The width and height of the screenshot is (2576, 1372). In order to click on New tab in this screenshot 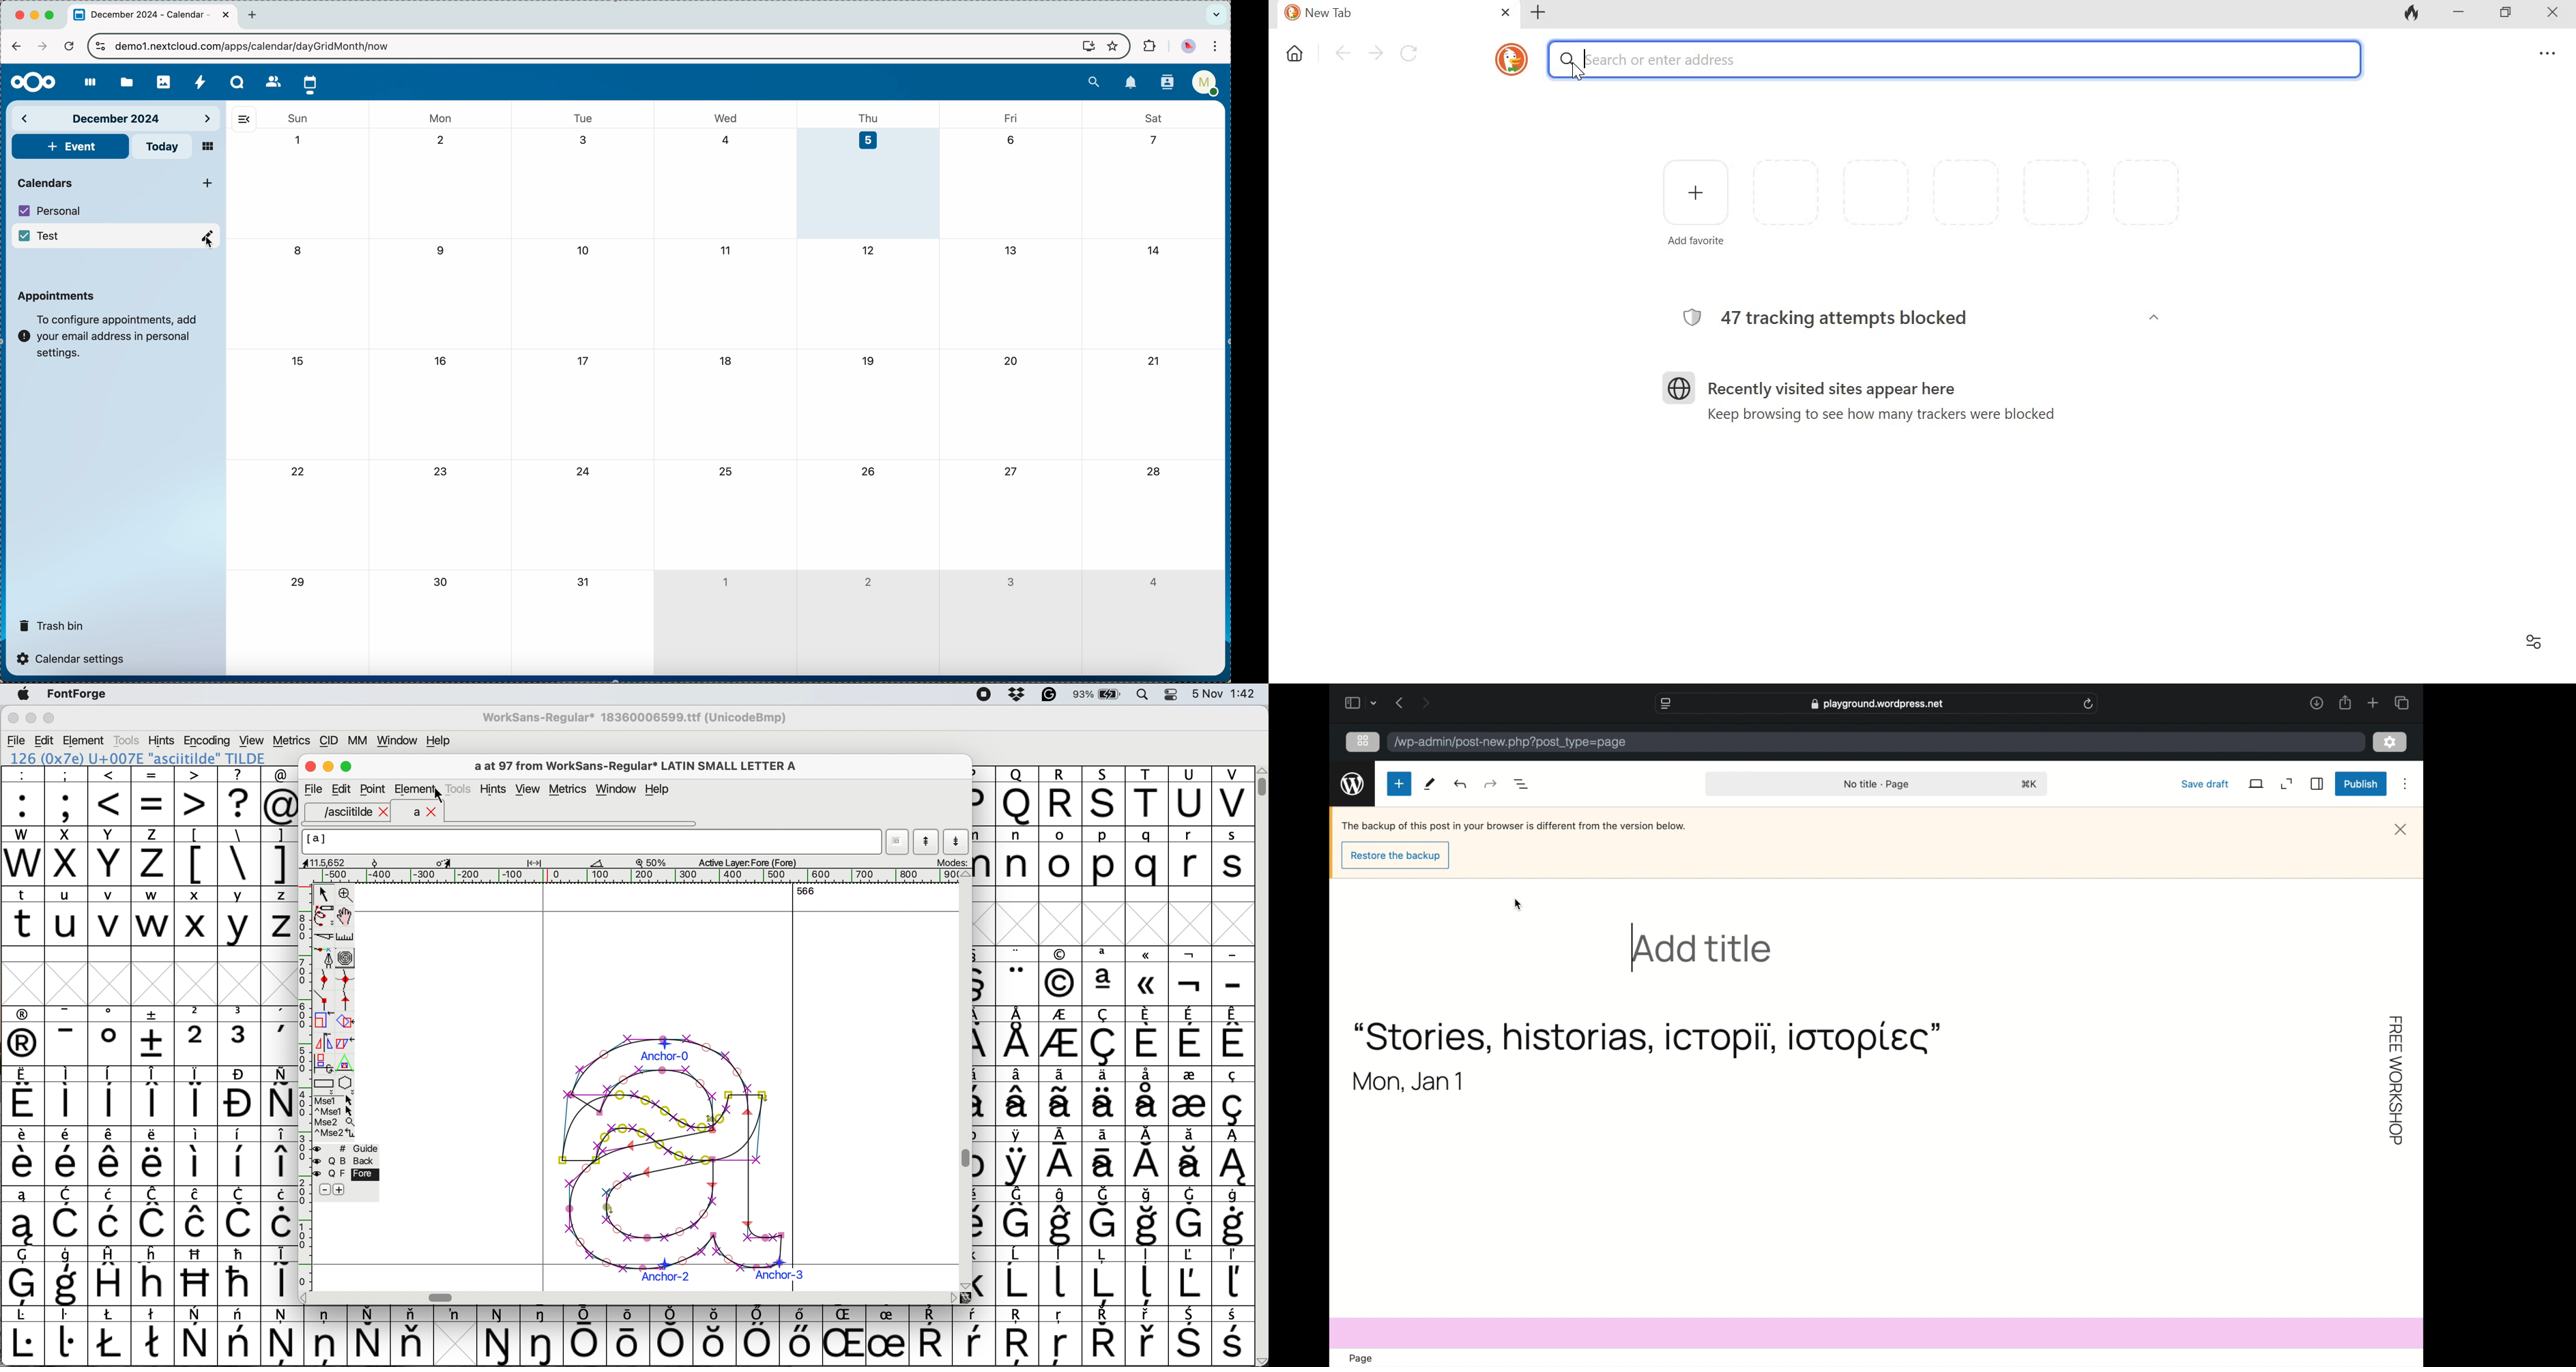, I will do `click(1542, 14)`.